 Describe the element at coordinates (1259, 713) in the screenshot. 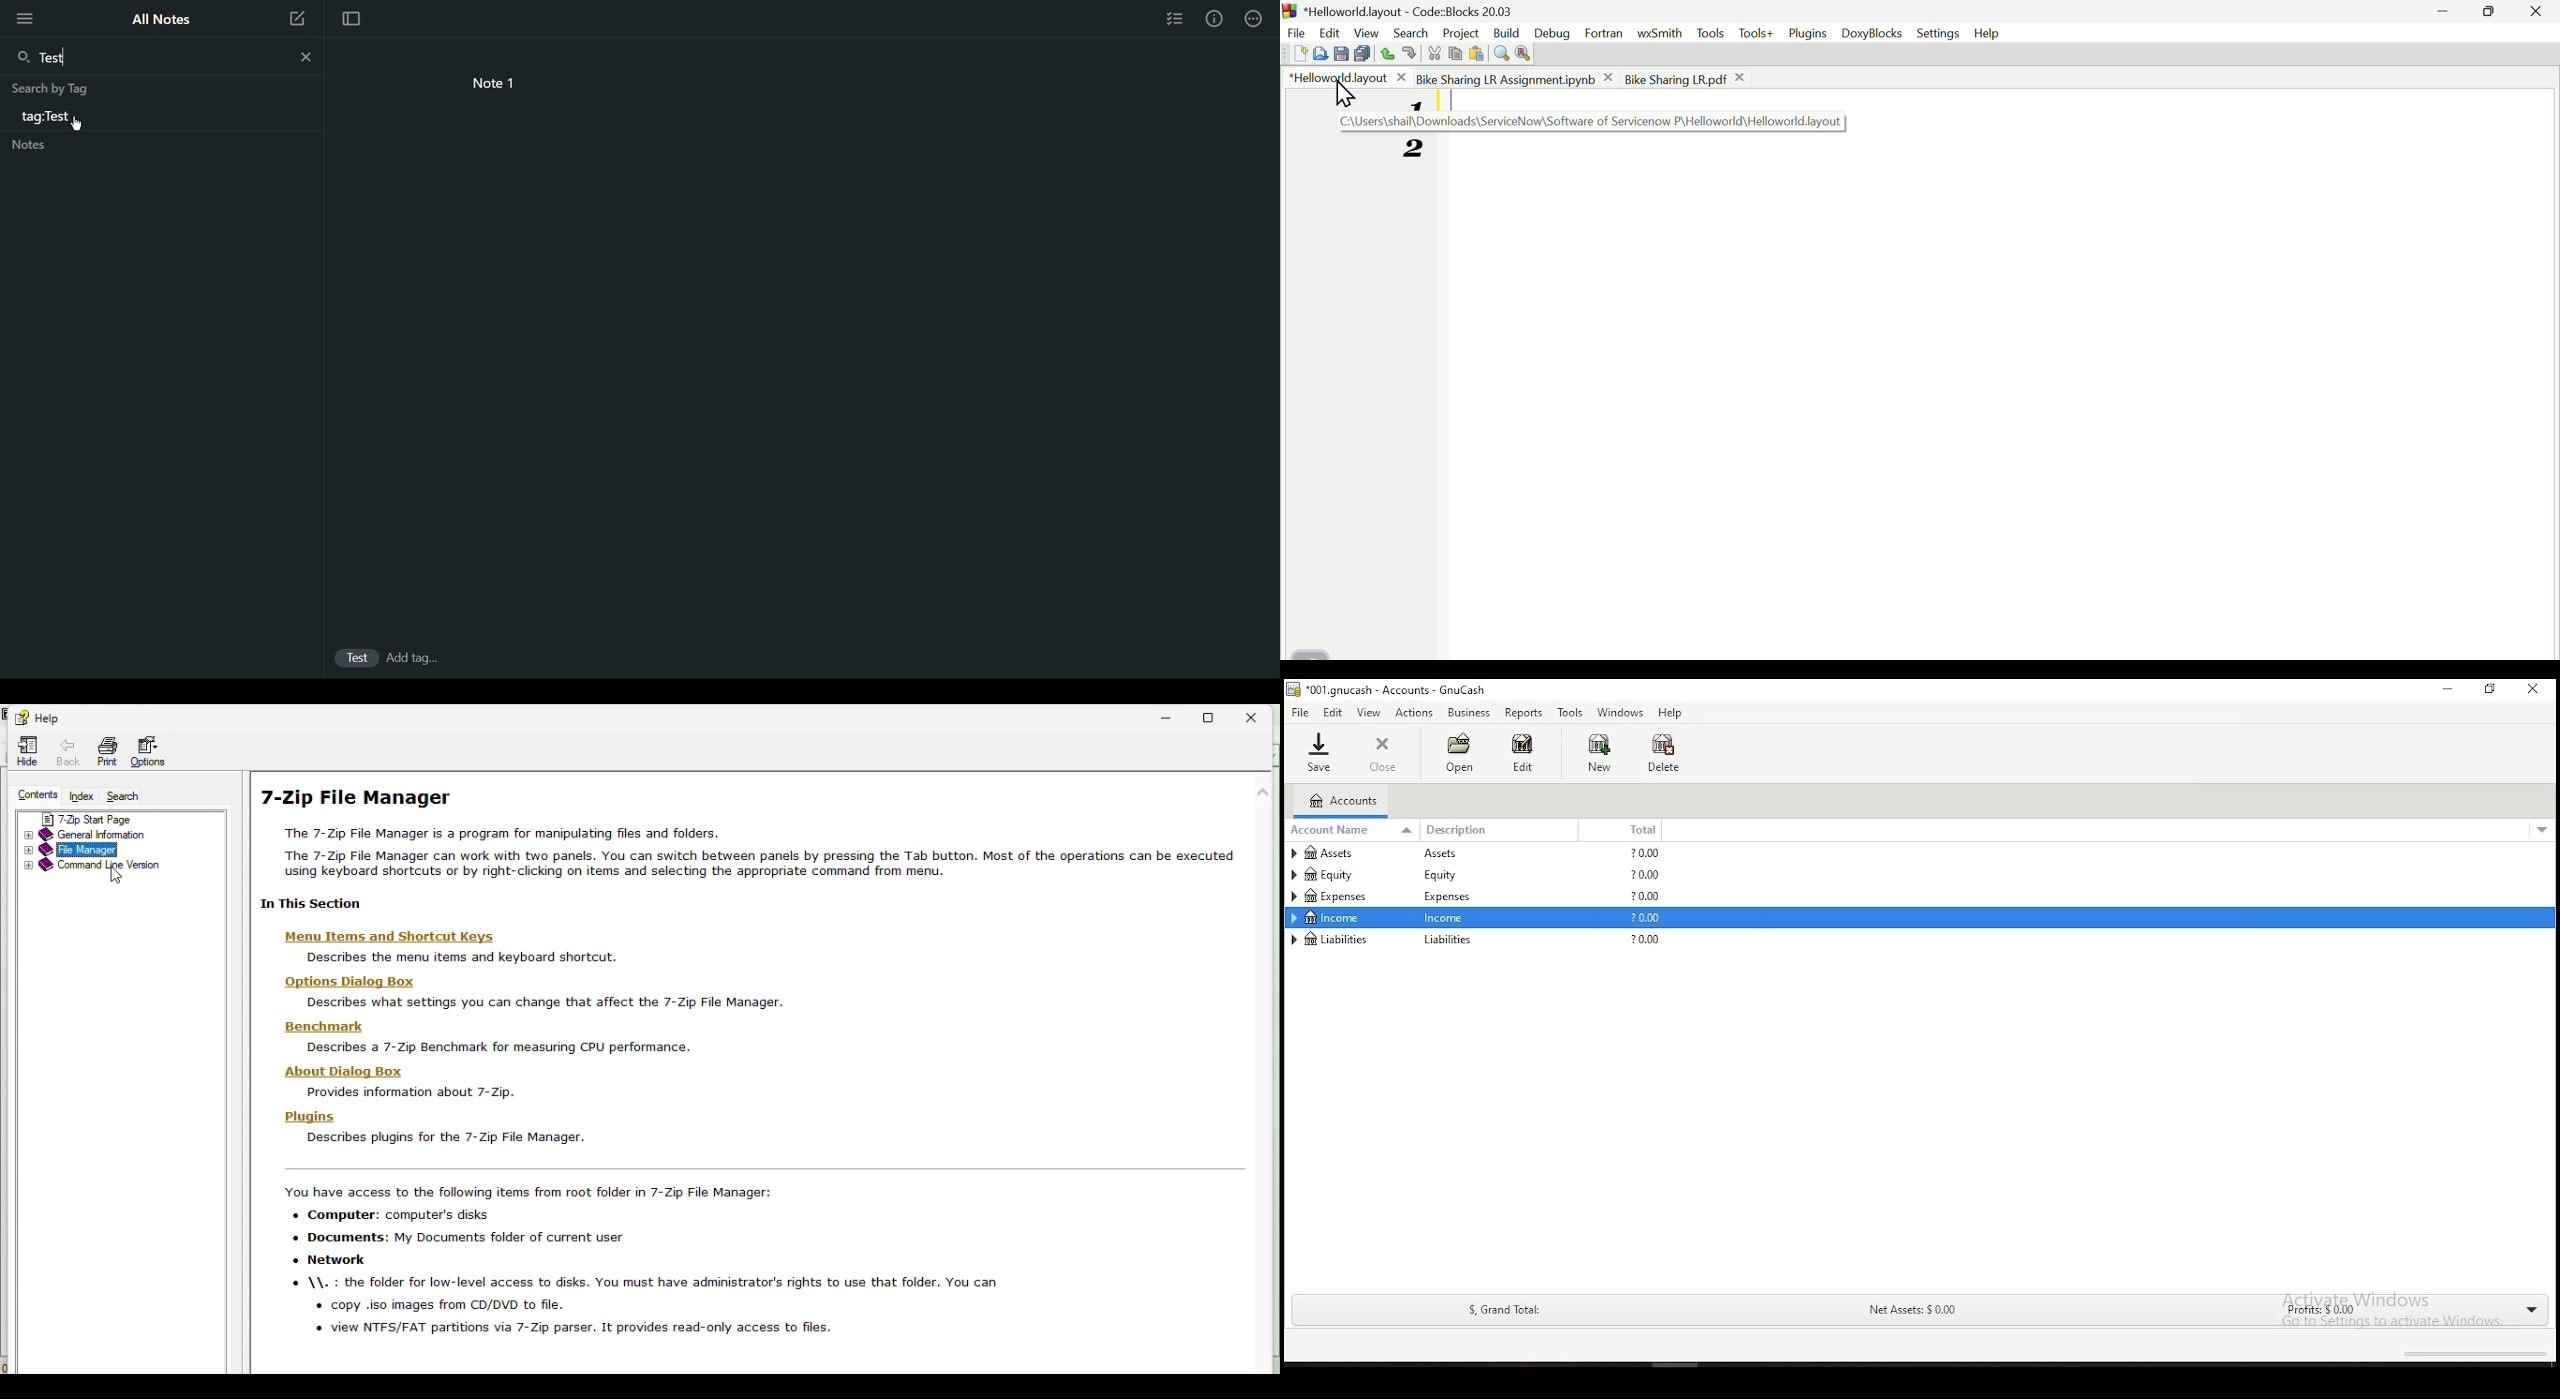

I see `Close ` at that location.